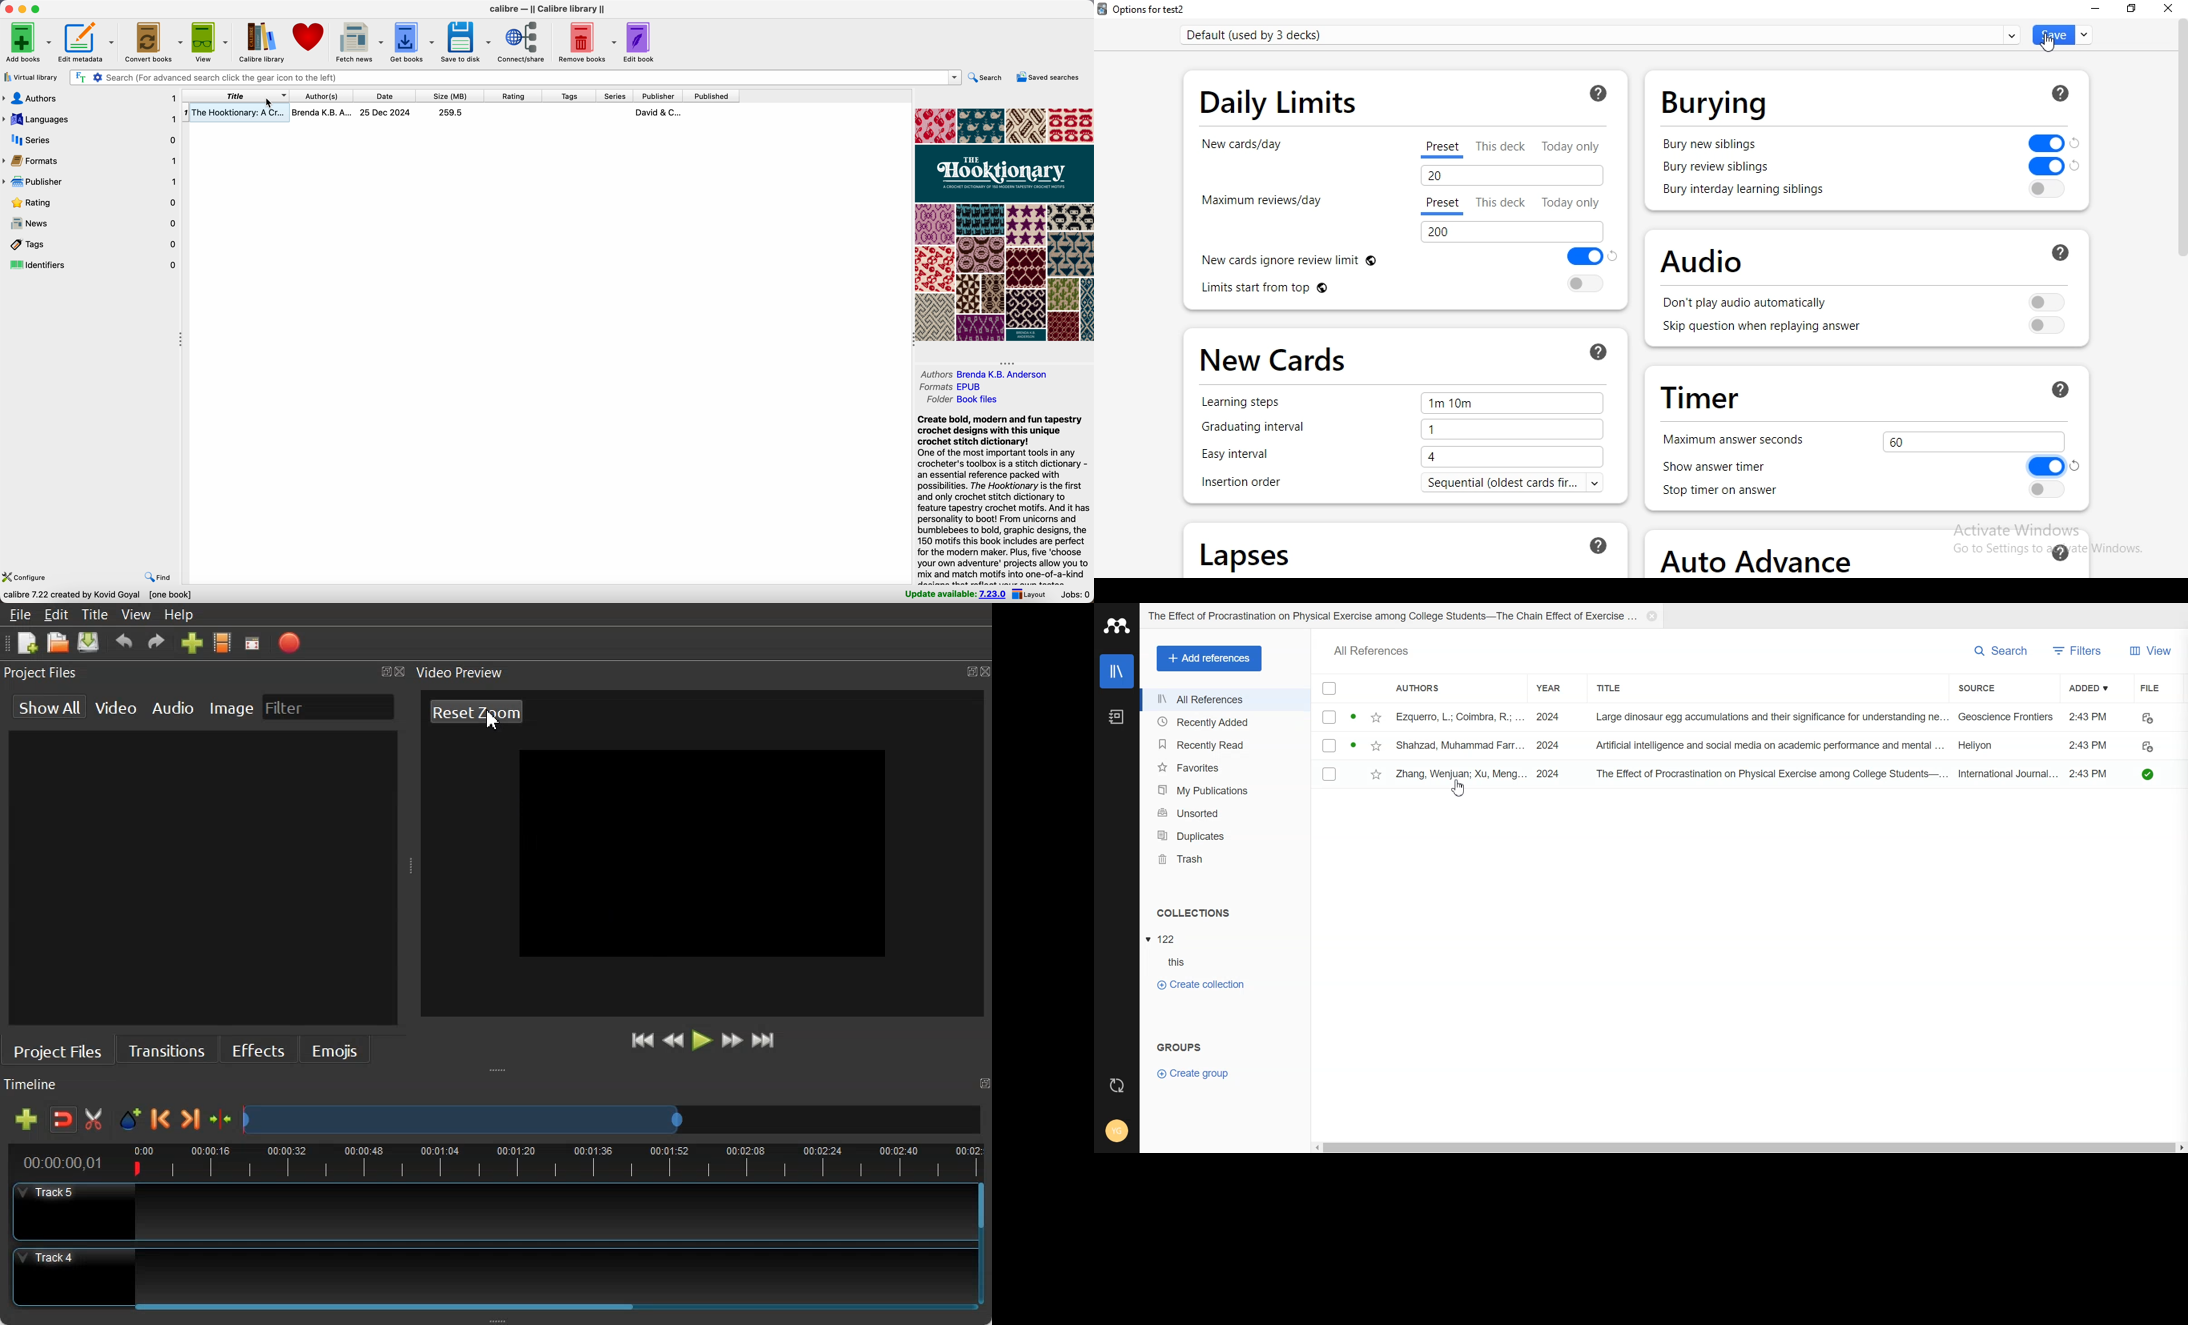 The width and height of the screenshot is (2212, 1344). I want to click on View, so click(2153, 650).